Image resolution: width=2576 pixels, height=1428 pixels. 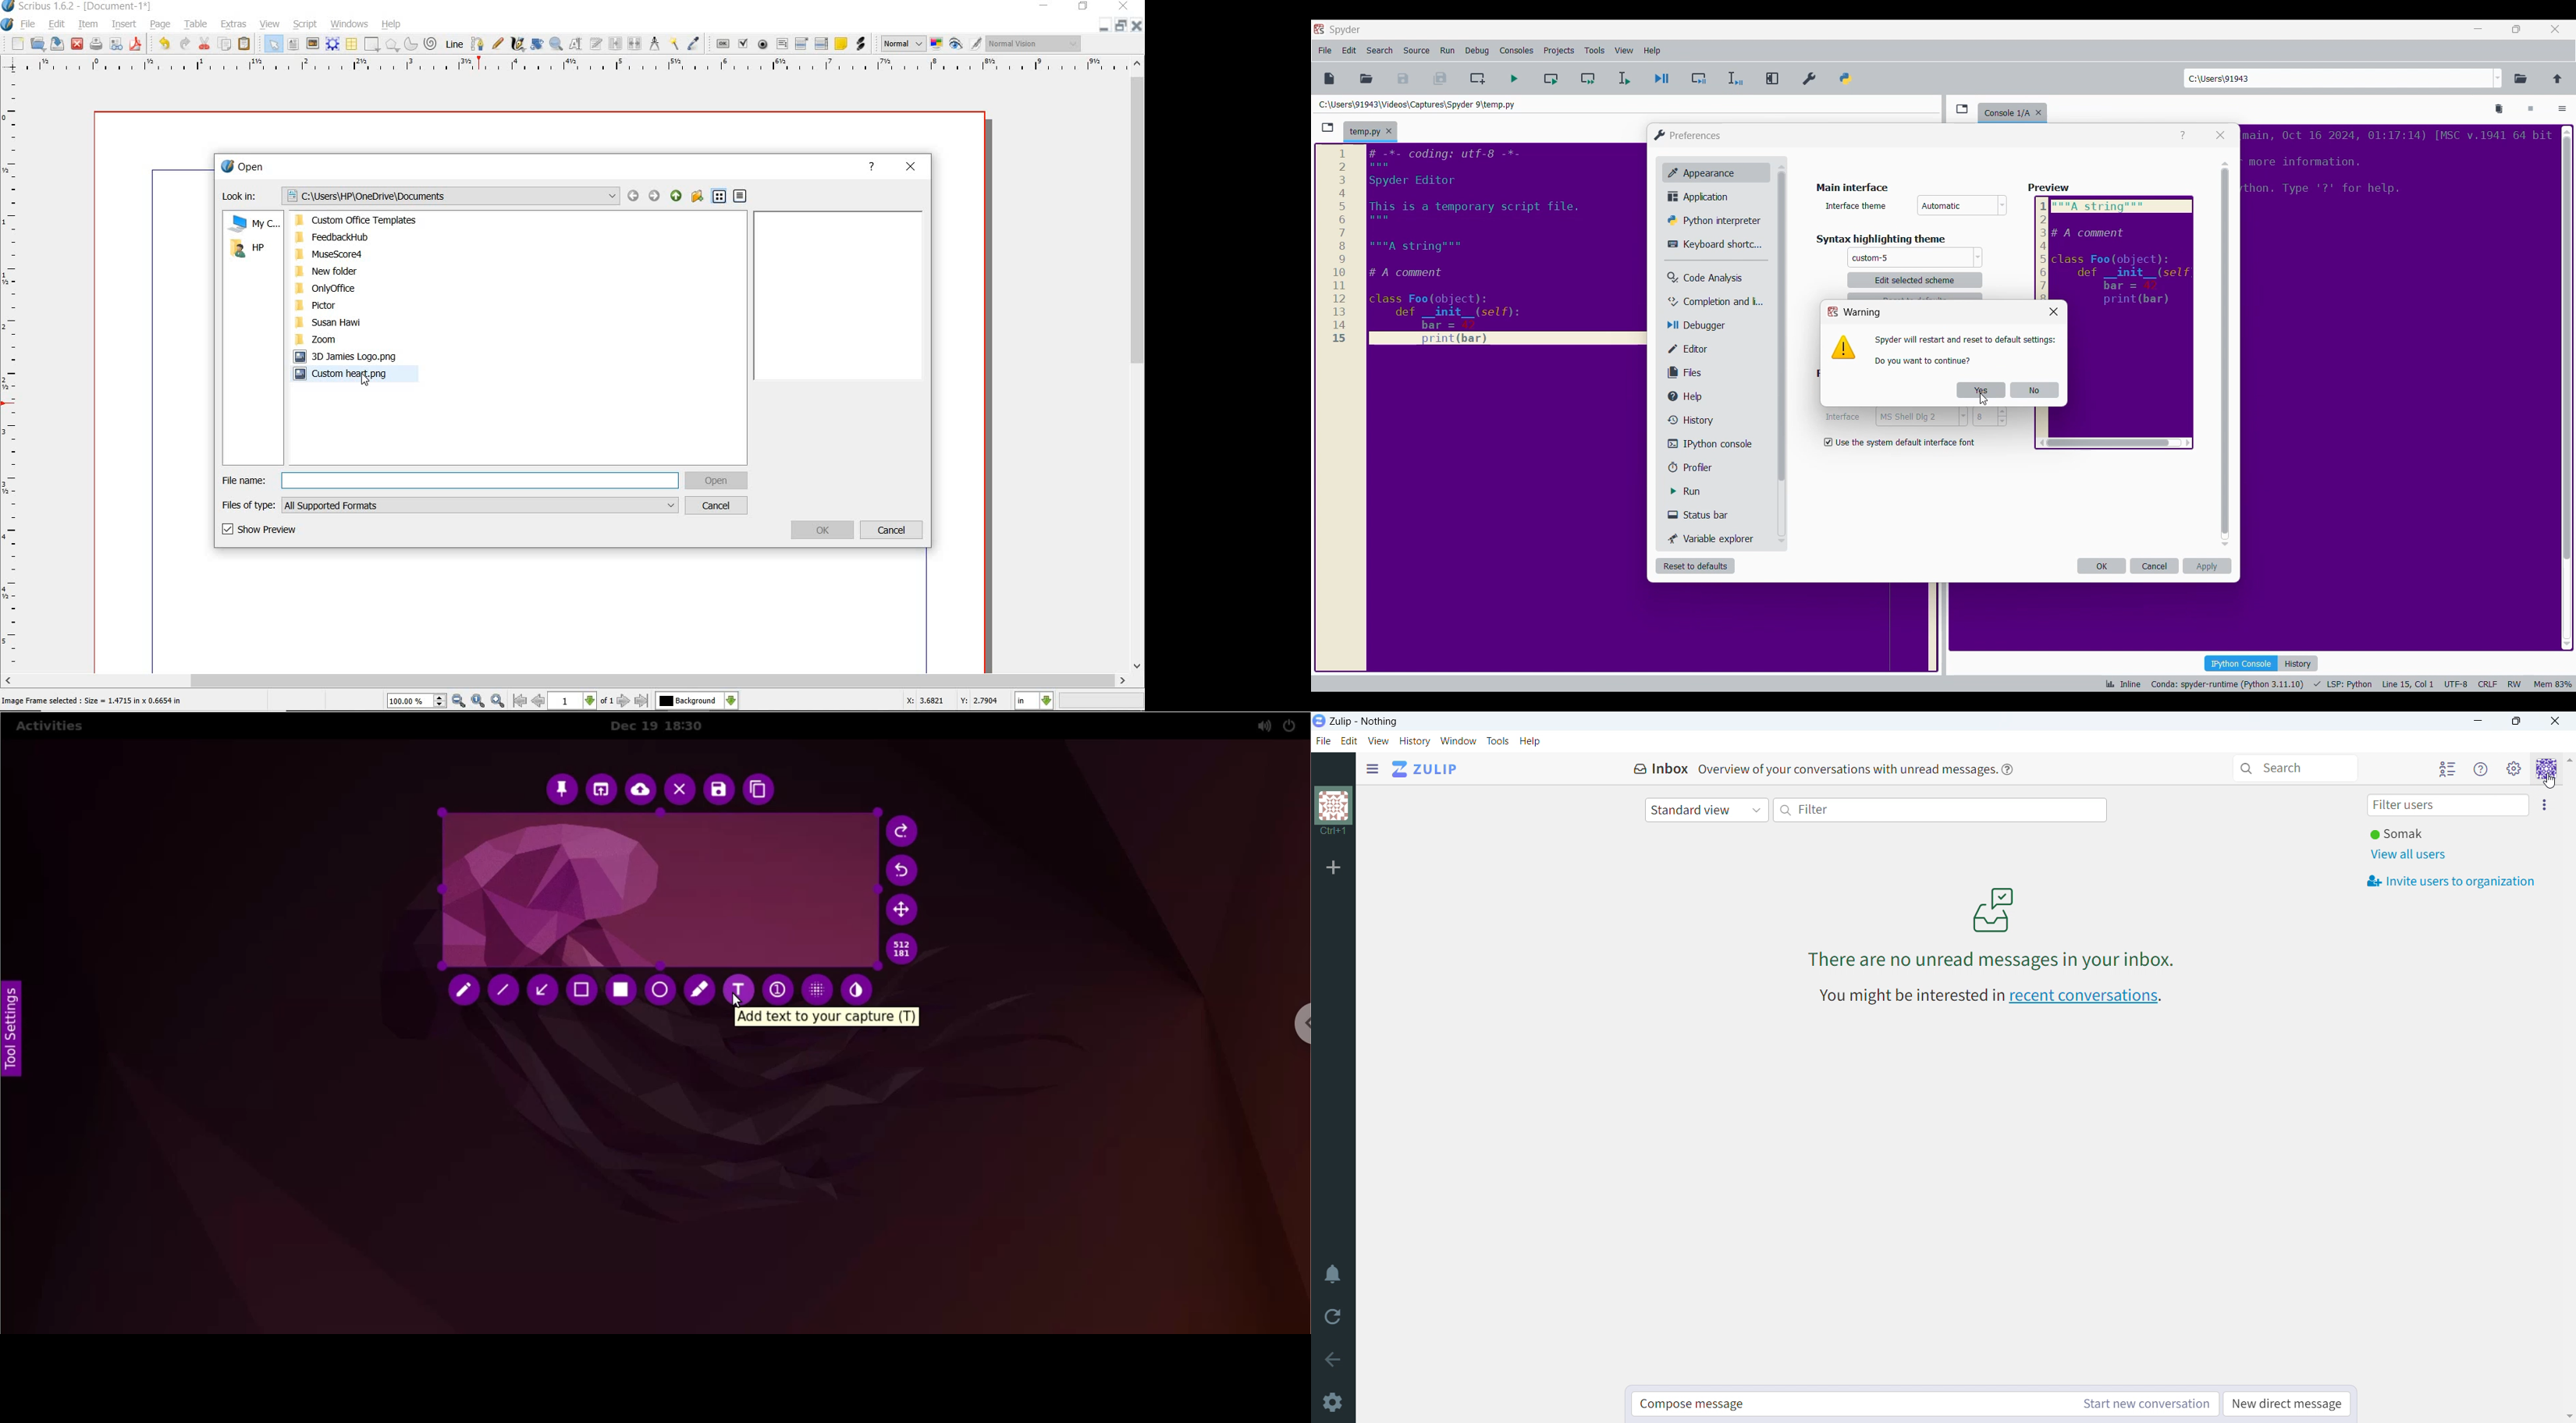 What do you see at coordinates (123, 25) in the screenshot?
I see `insert` at bounding box center [123, 25].